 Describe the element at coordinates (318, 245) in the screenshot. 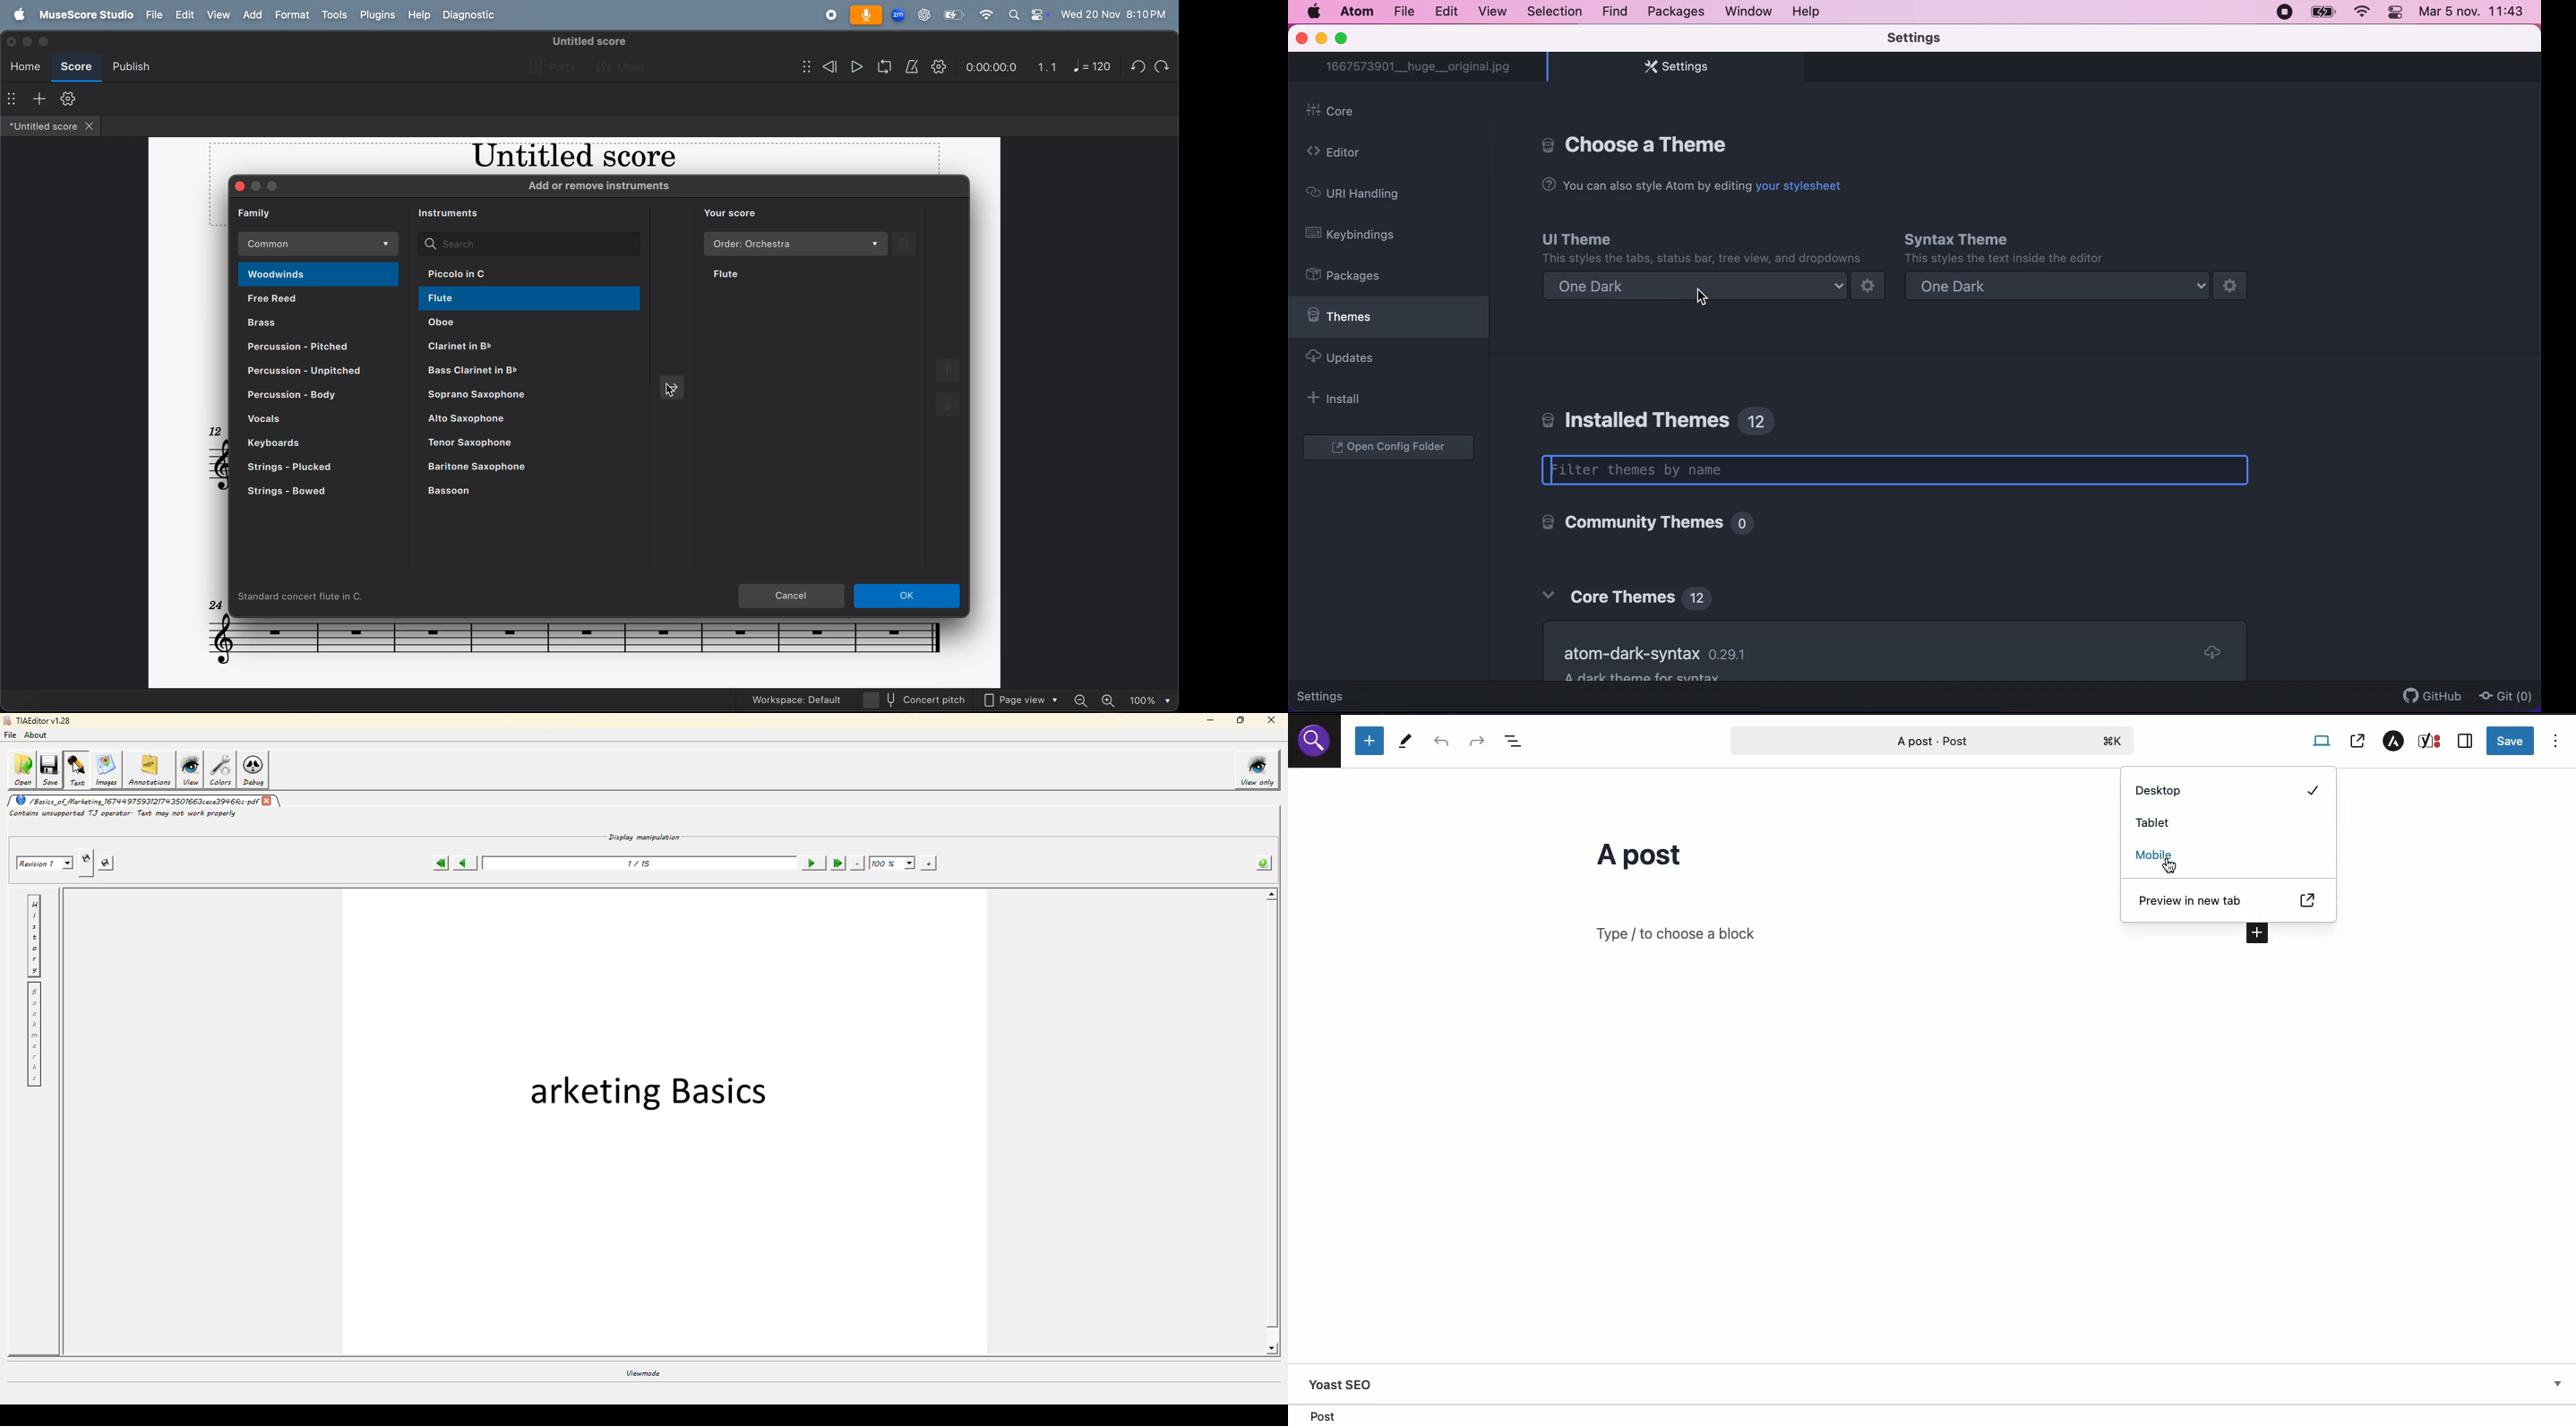

I see `common` at that location.